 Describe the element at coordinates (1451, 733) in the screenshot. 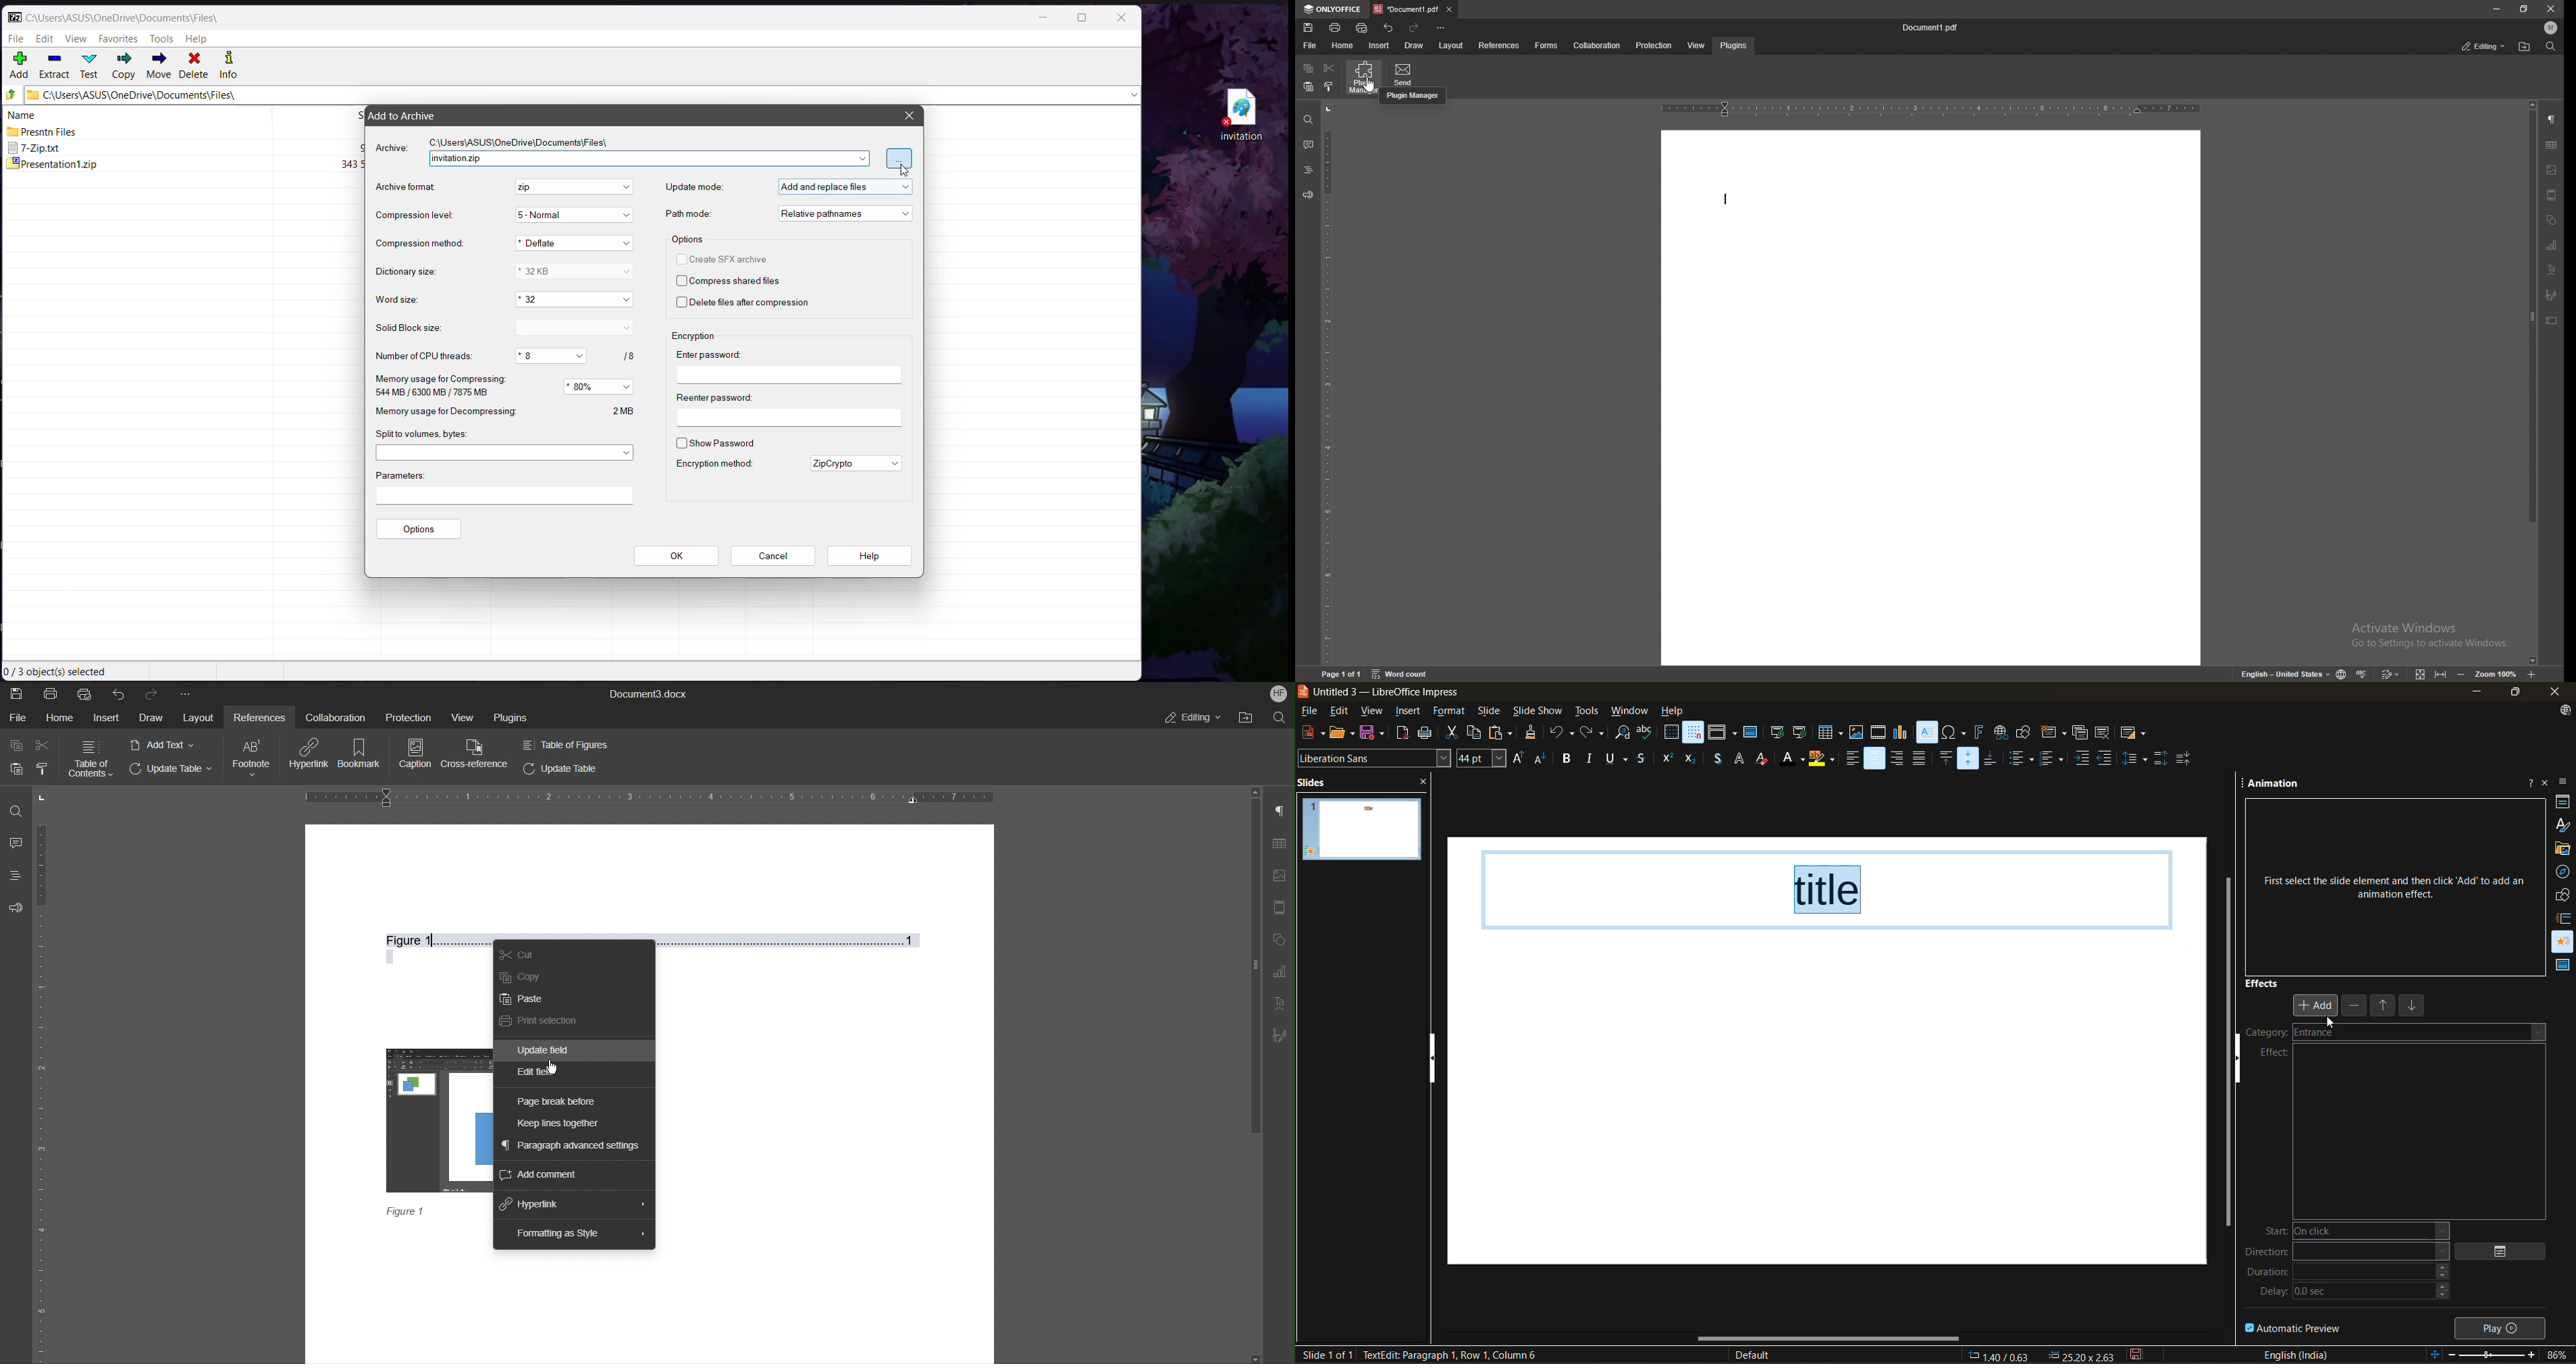

I see `cut` at that location.